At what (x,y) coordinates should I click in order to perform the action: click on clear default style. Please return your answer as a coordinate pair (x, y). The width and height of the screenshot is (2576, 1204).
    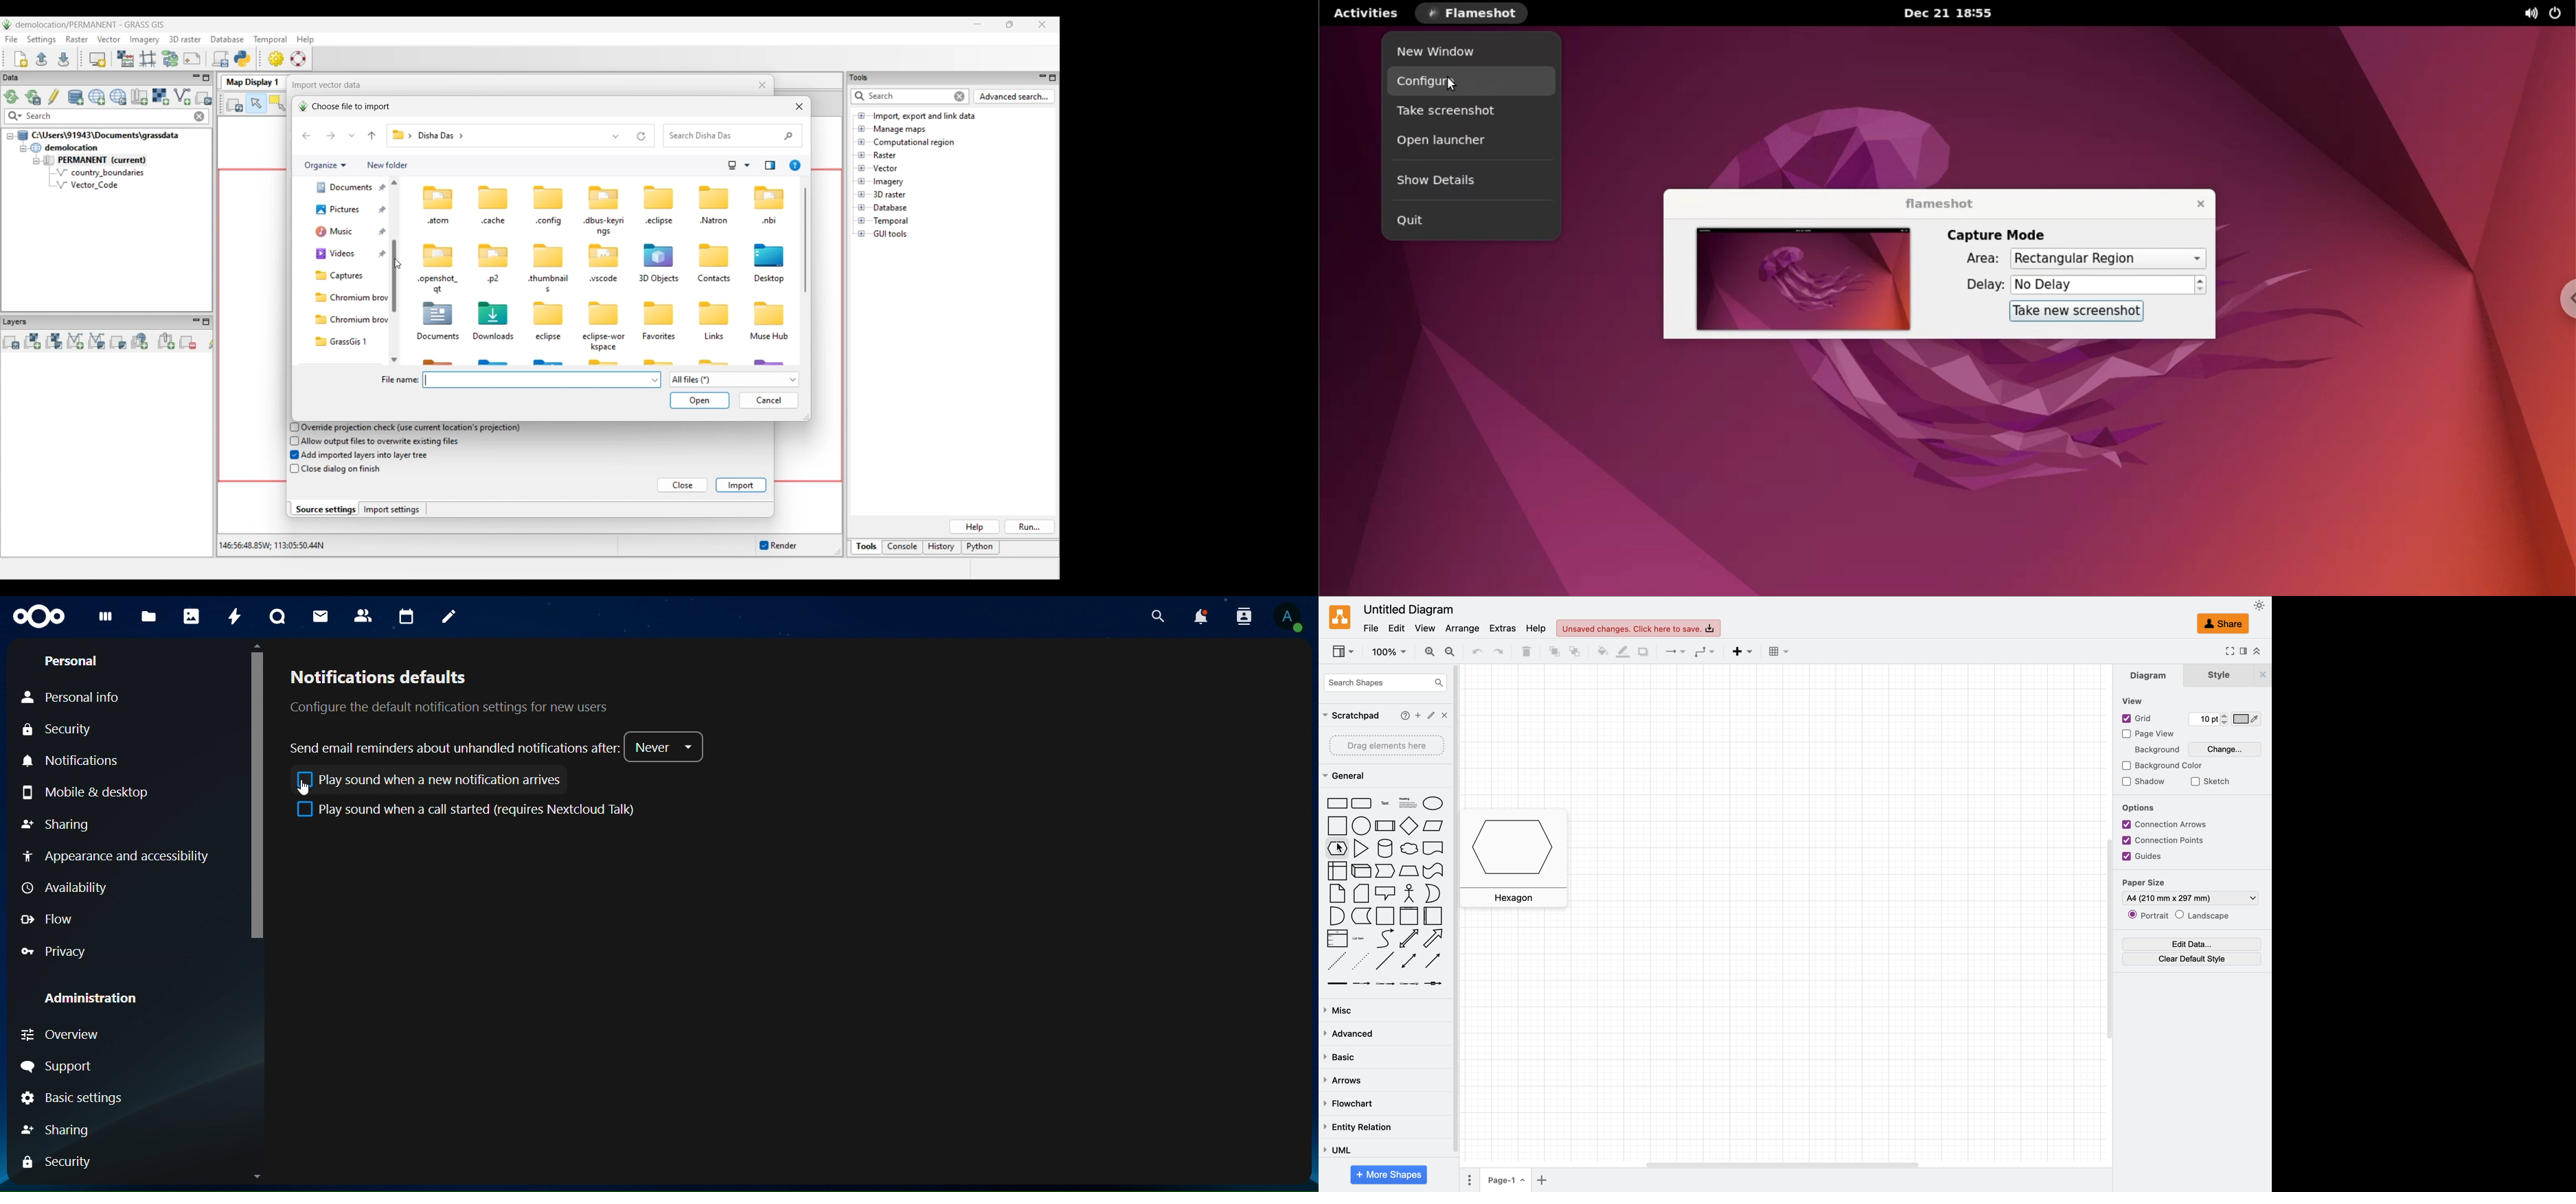
    Looking at the image, I should click on (2194, 959).